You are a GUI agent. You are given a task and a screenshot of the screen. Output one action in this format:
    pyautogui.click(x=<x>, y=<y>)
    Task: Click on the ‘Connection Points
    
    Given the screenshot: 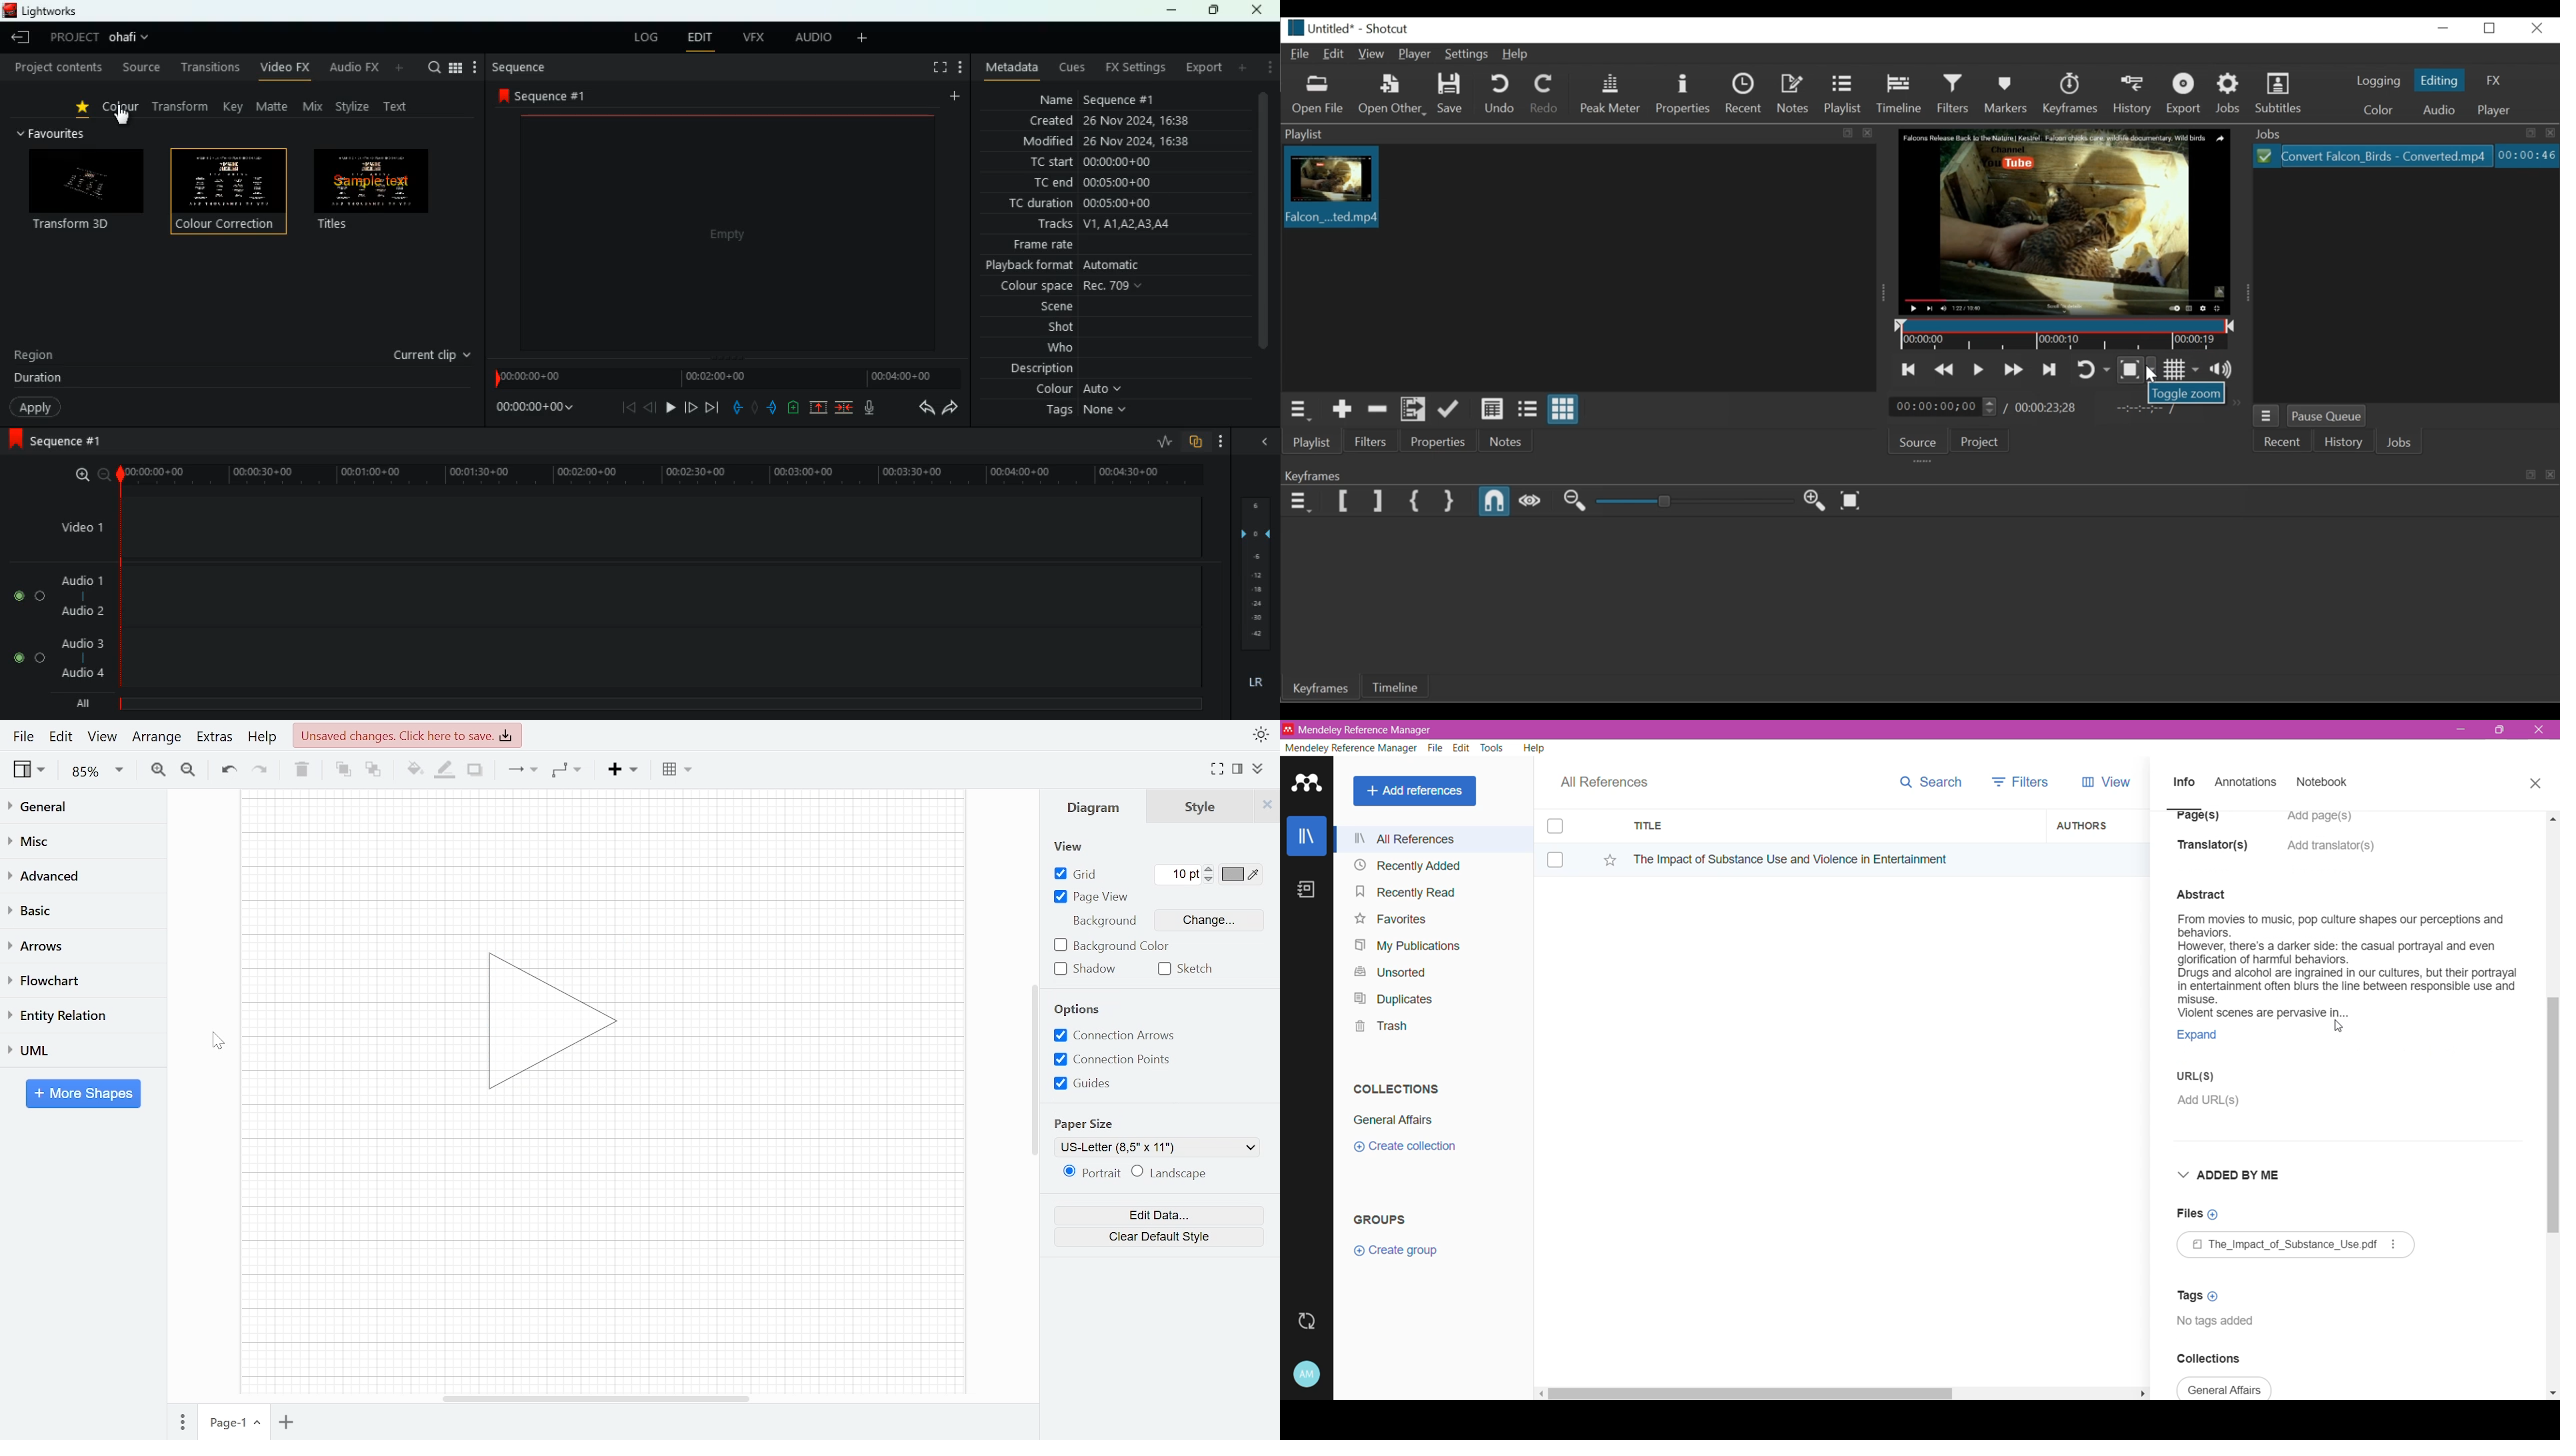 What is the action you would take?
    pyautogui.click(x=1109, y=1060)
    